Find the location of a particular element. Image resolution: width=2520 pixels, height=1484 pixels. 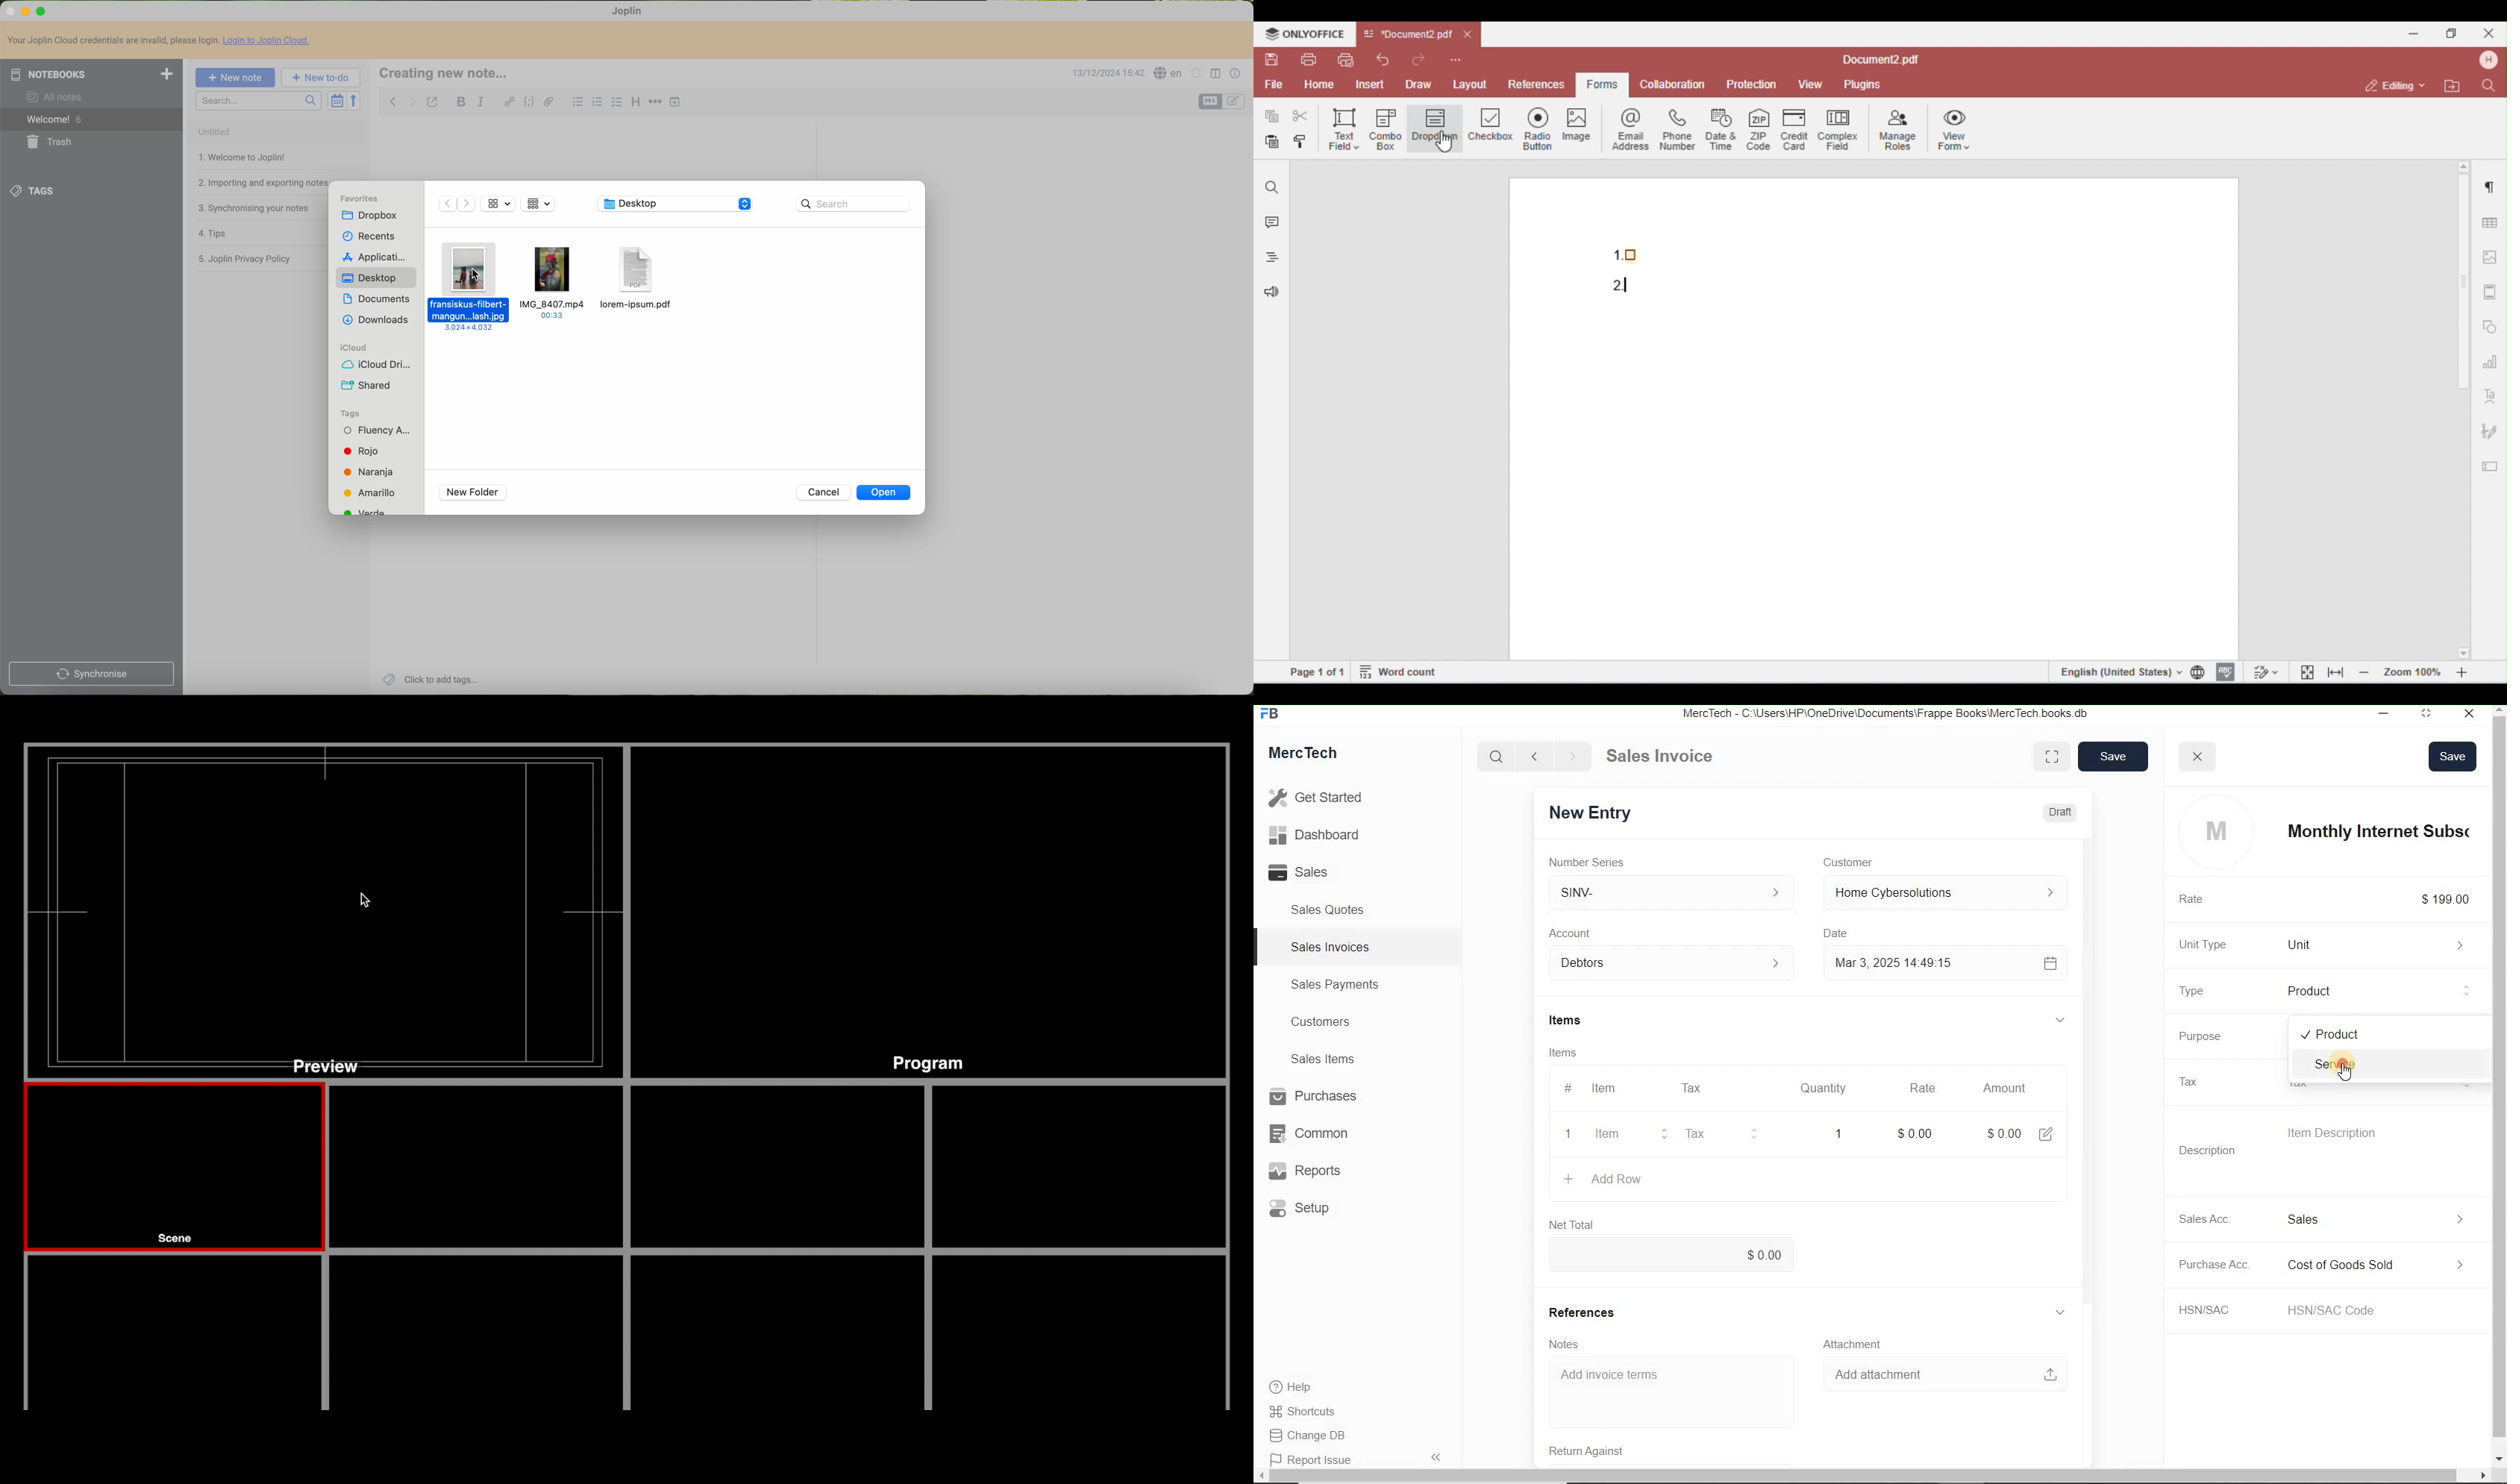

Date is located at coordinates (1847, 933).